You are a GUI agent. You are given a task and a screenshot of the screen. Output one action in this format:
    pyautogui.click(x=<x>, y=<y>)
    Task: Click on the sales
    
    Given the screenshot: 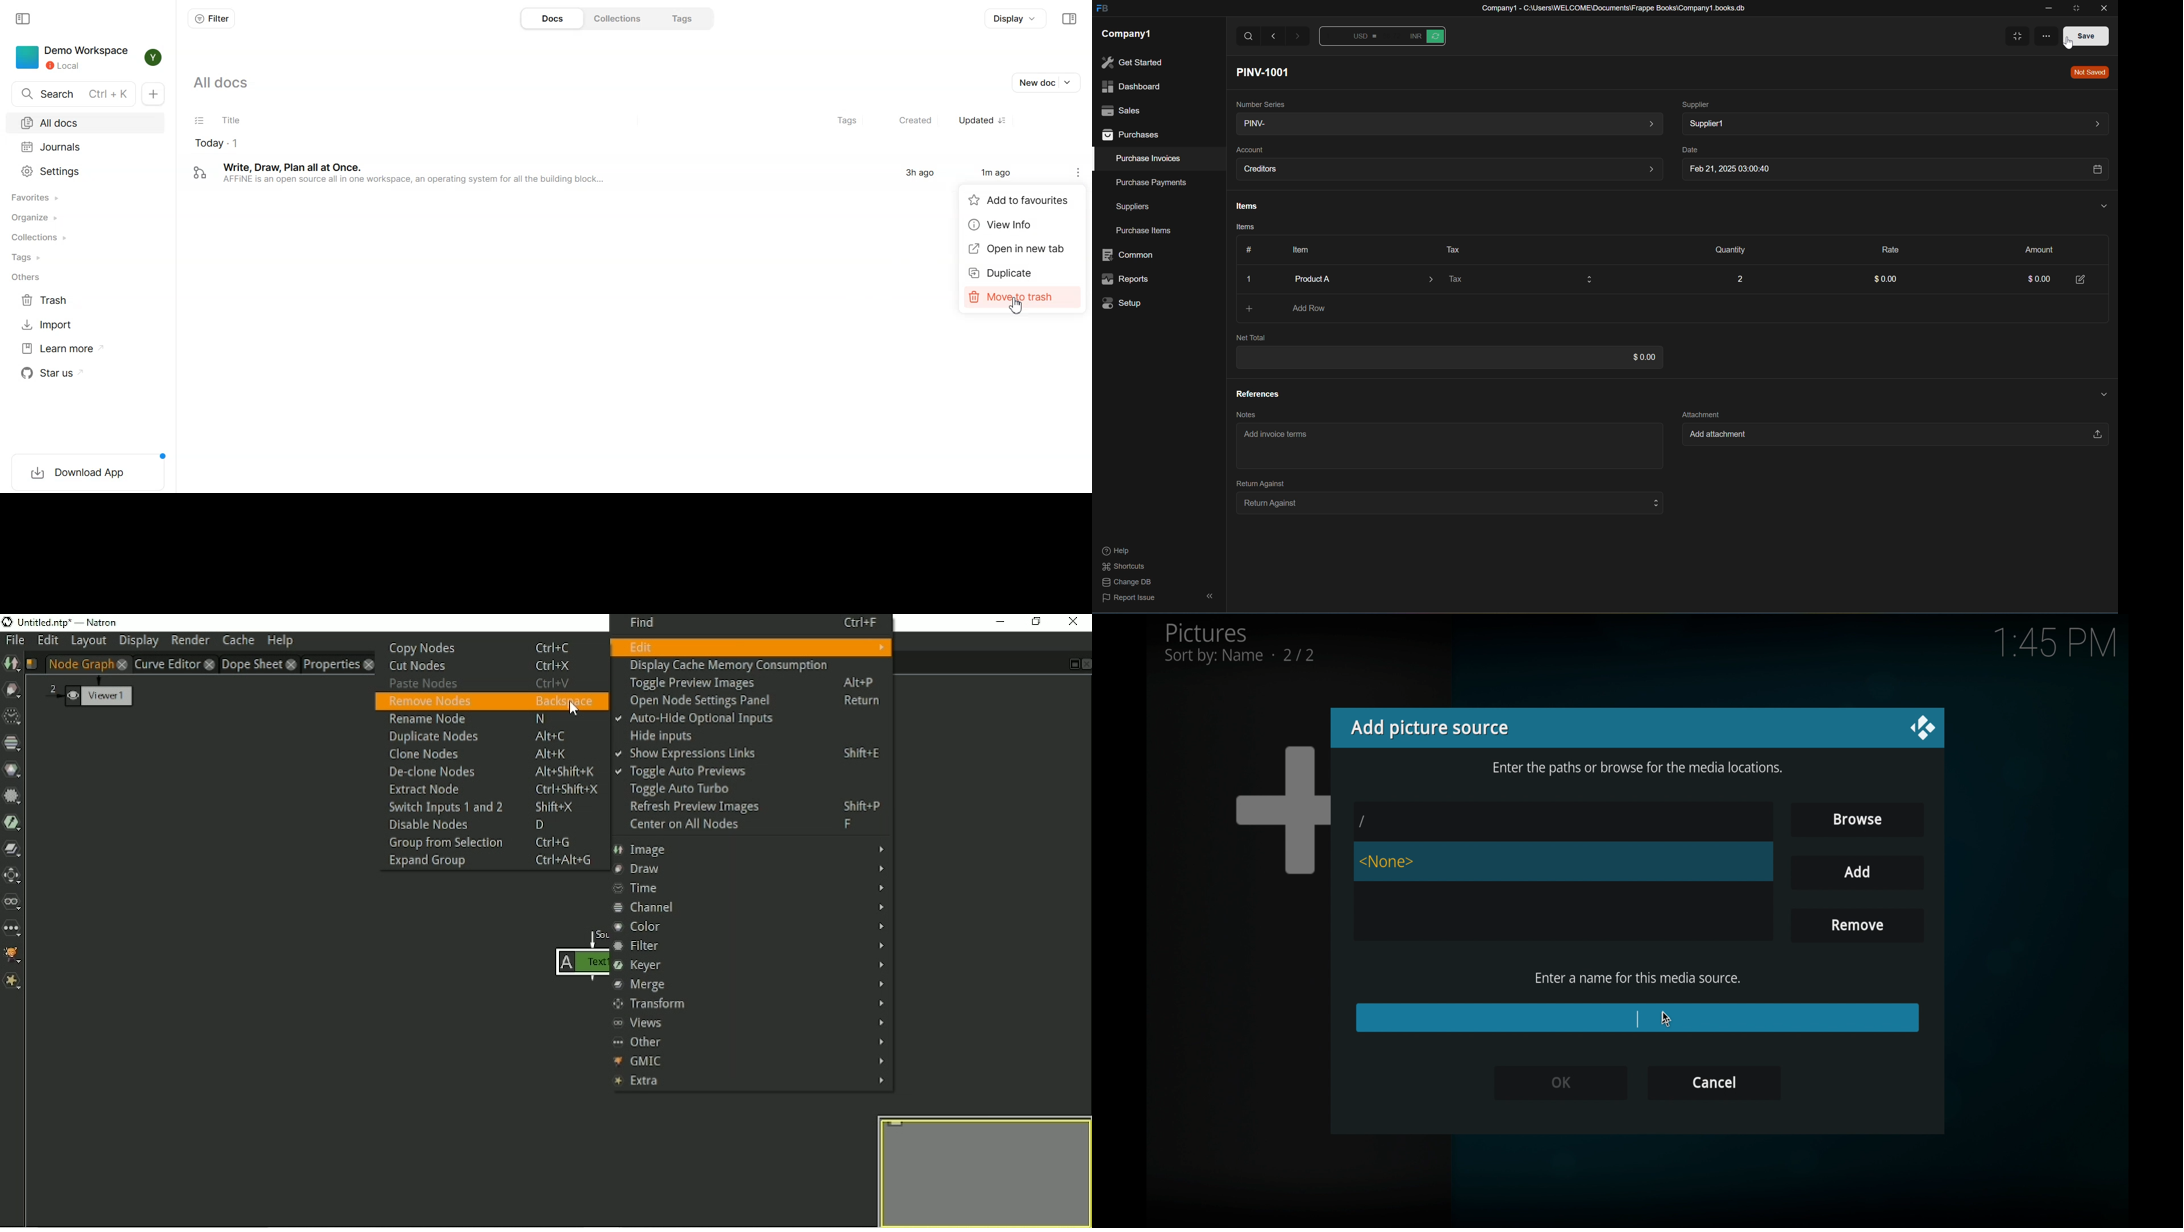 What is the action you would take?
    pyautogui.click(x=1119, y=109)
    